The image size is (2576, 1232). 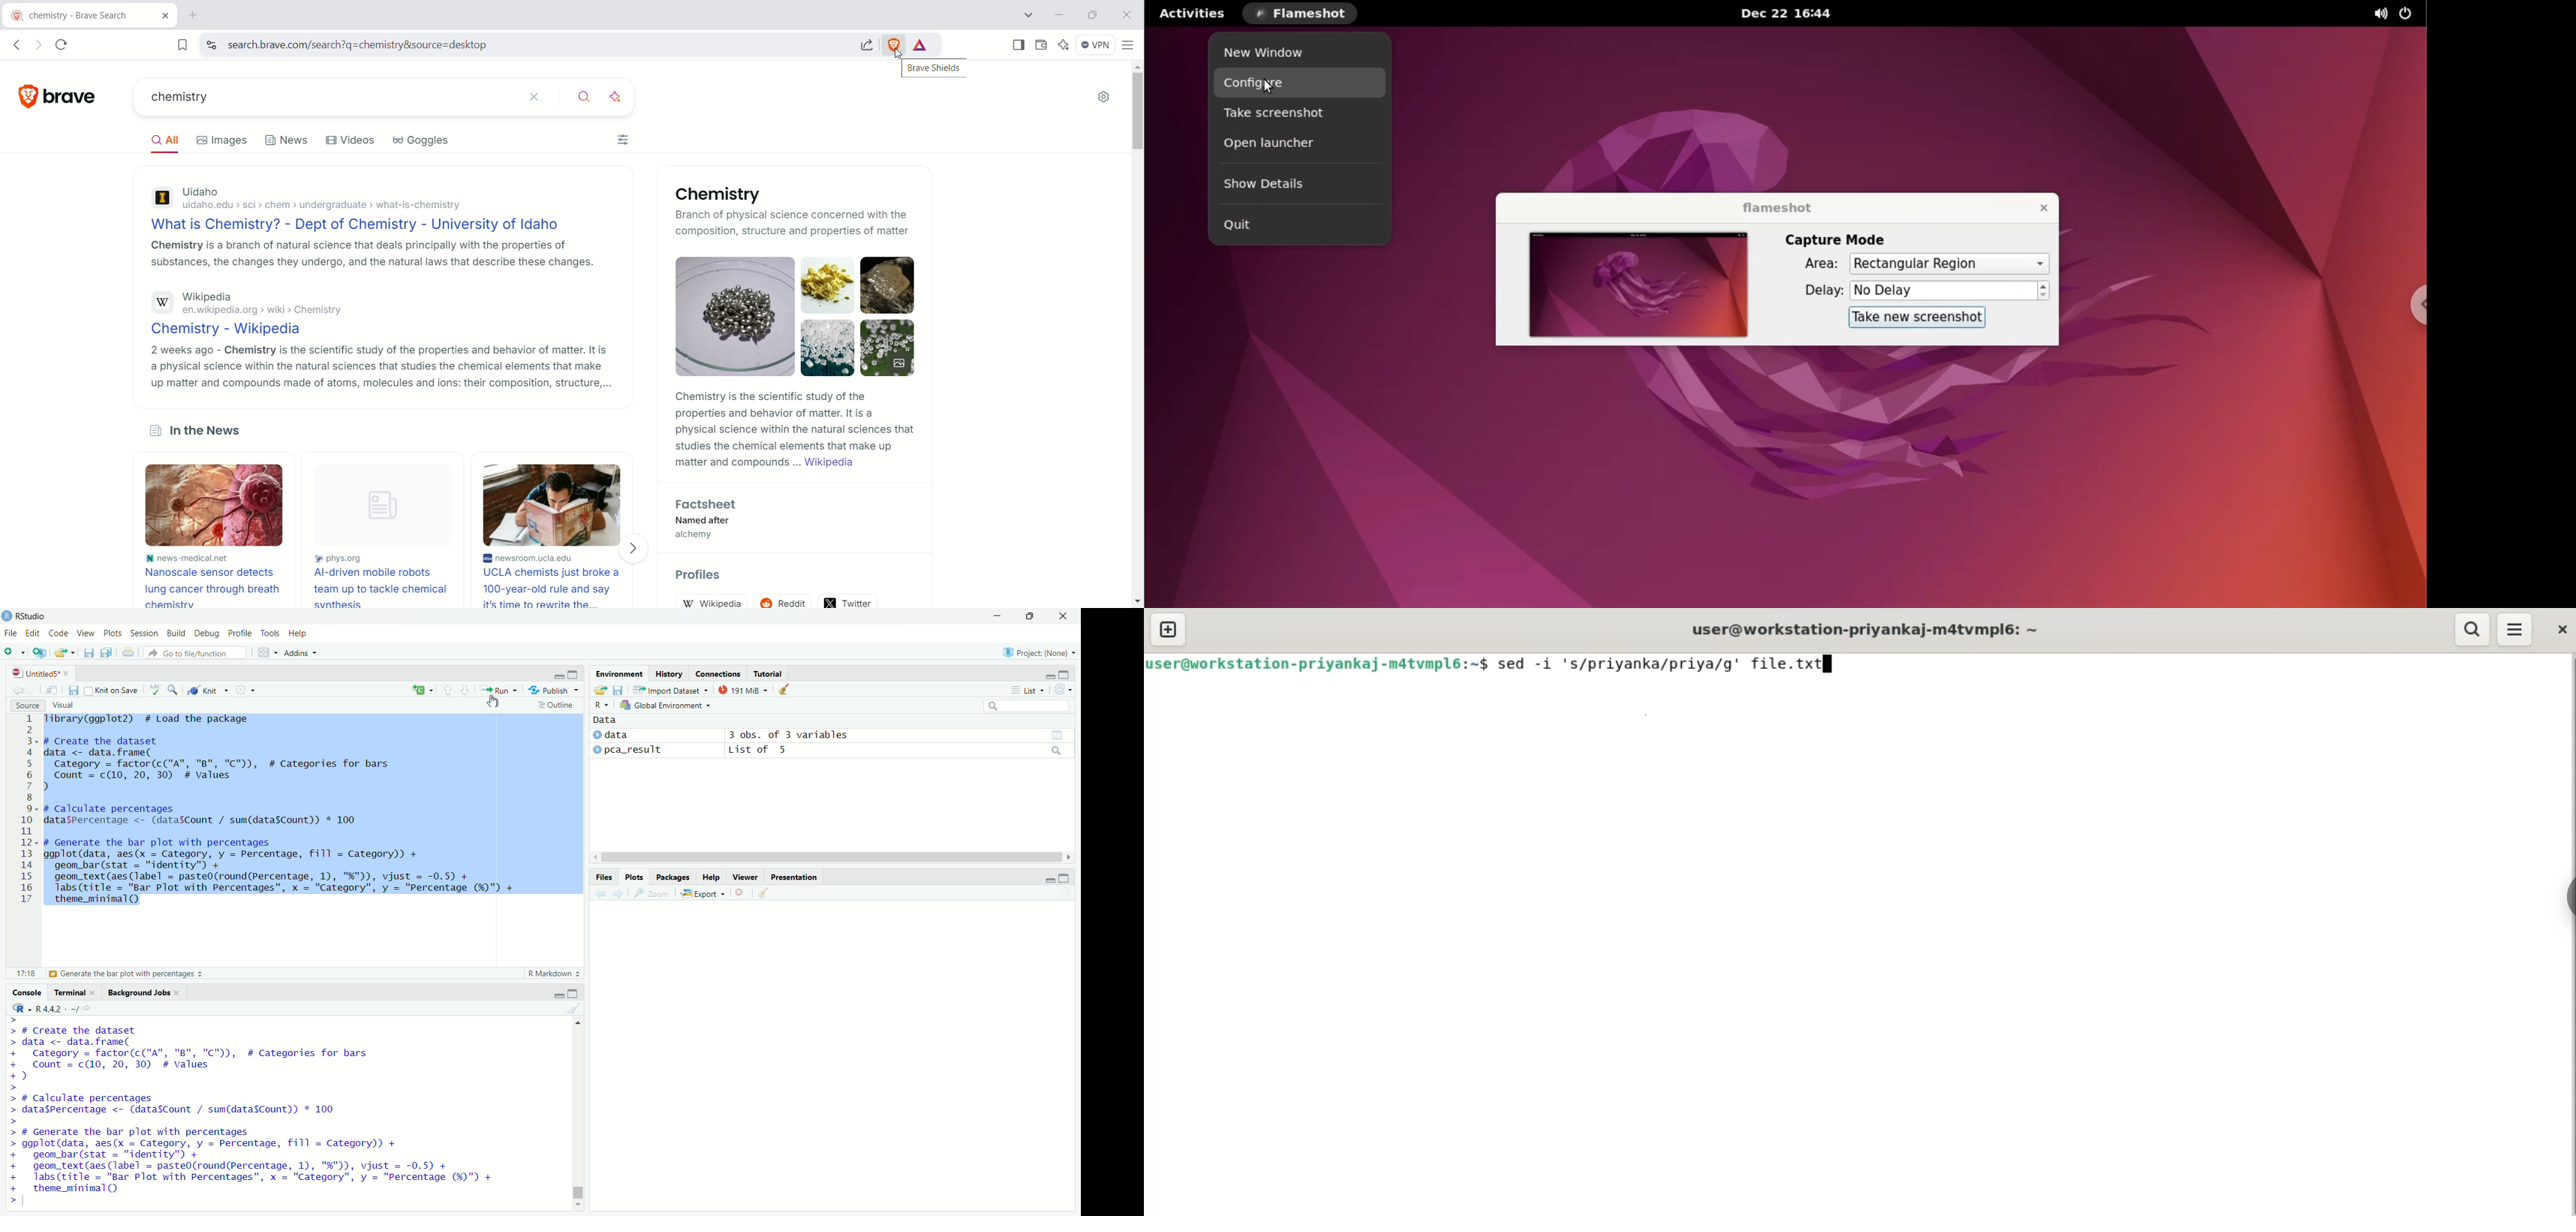 What do you see at coordinates (601, 705) in the screenshot?
I see `R language` at bounding box center [601, 705].